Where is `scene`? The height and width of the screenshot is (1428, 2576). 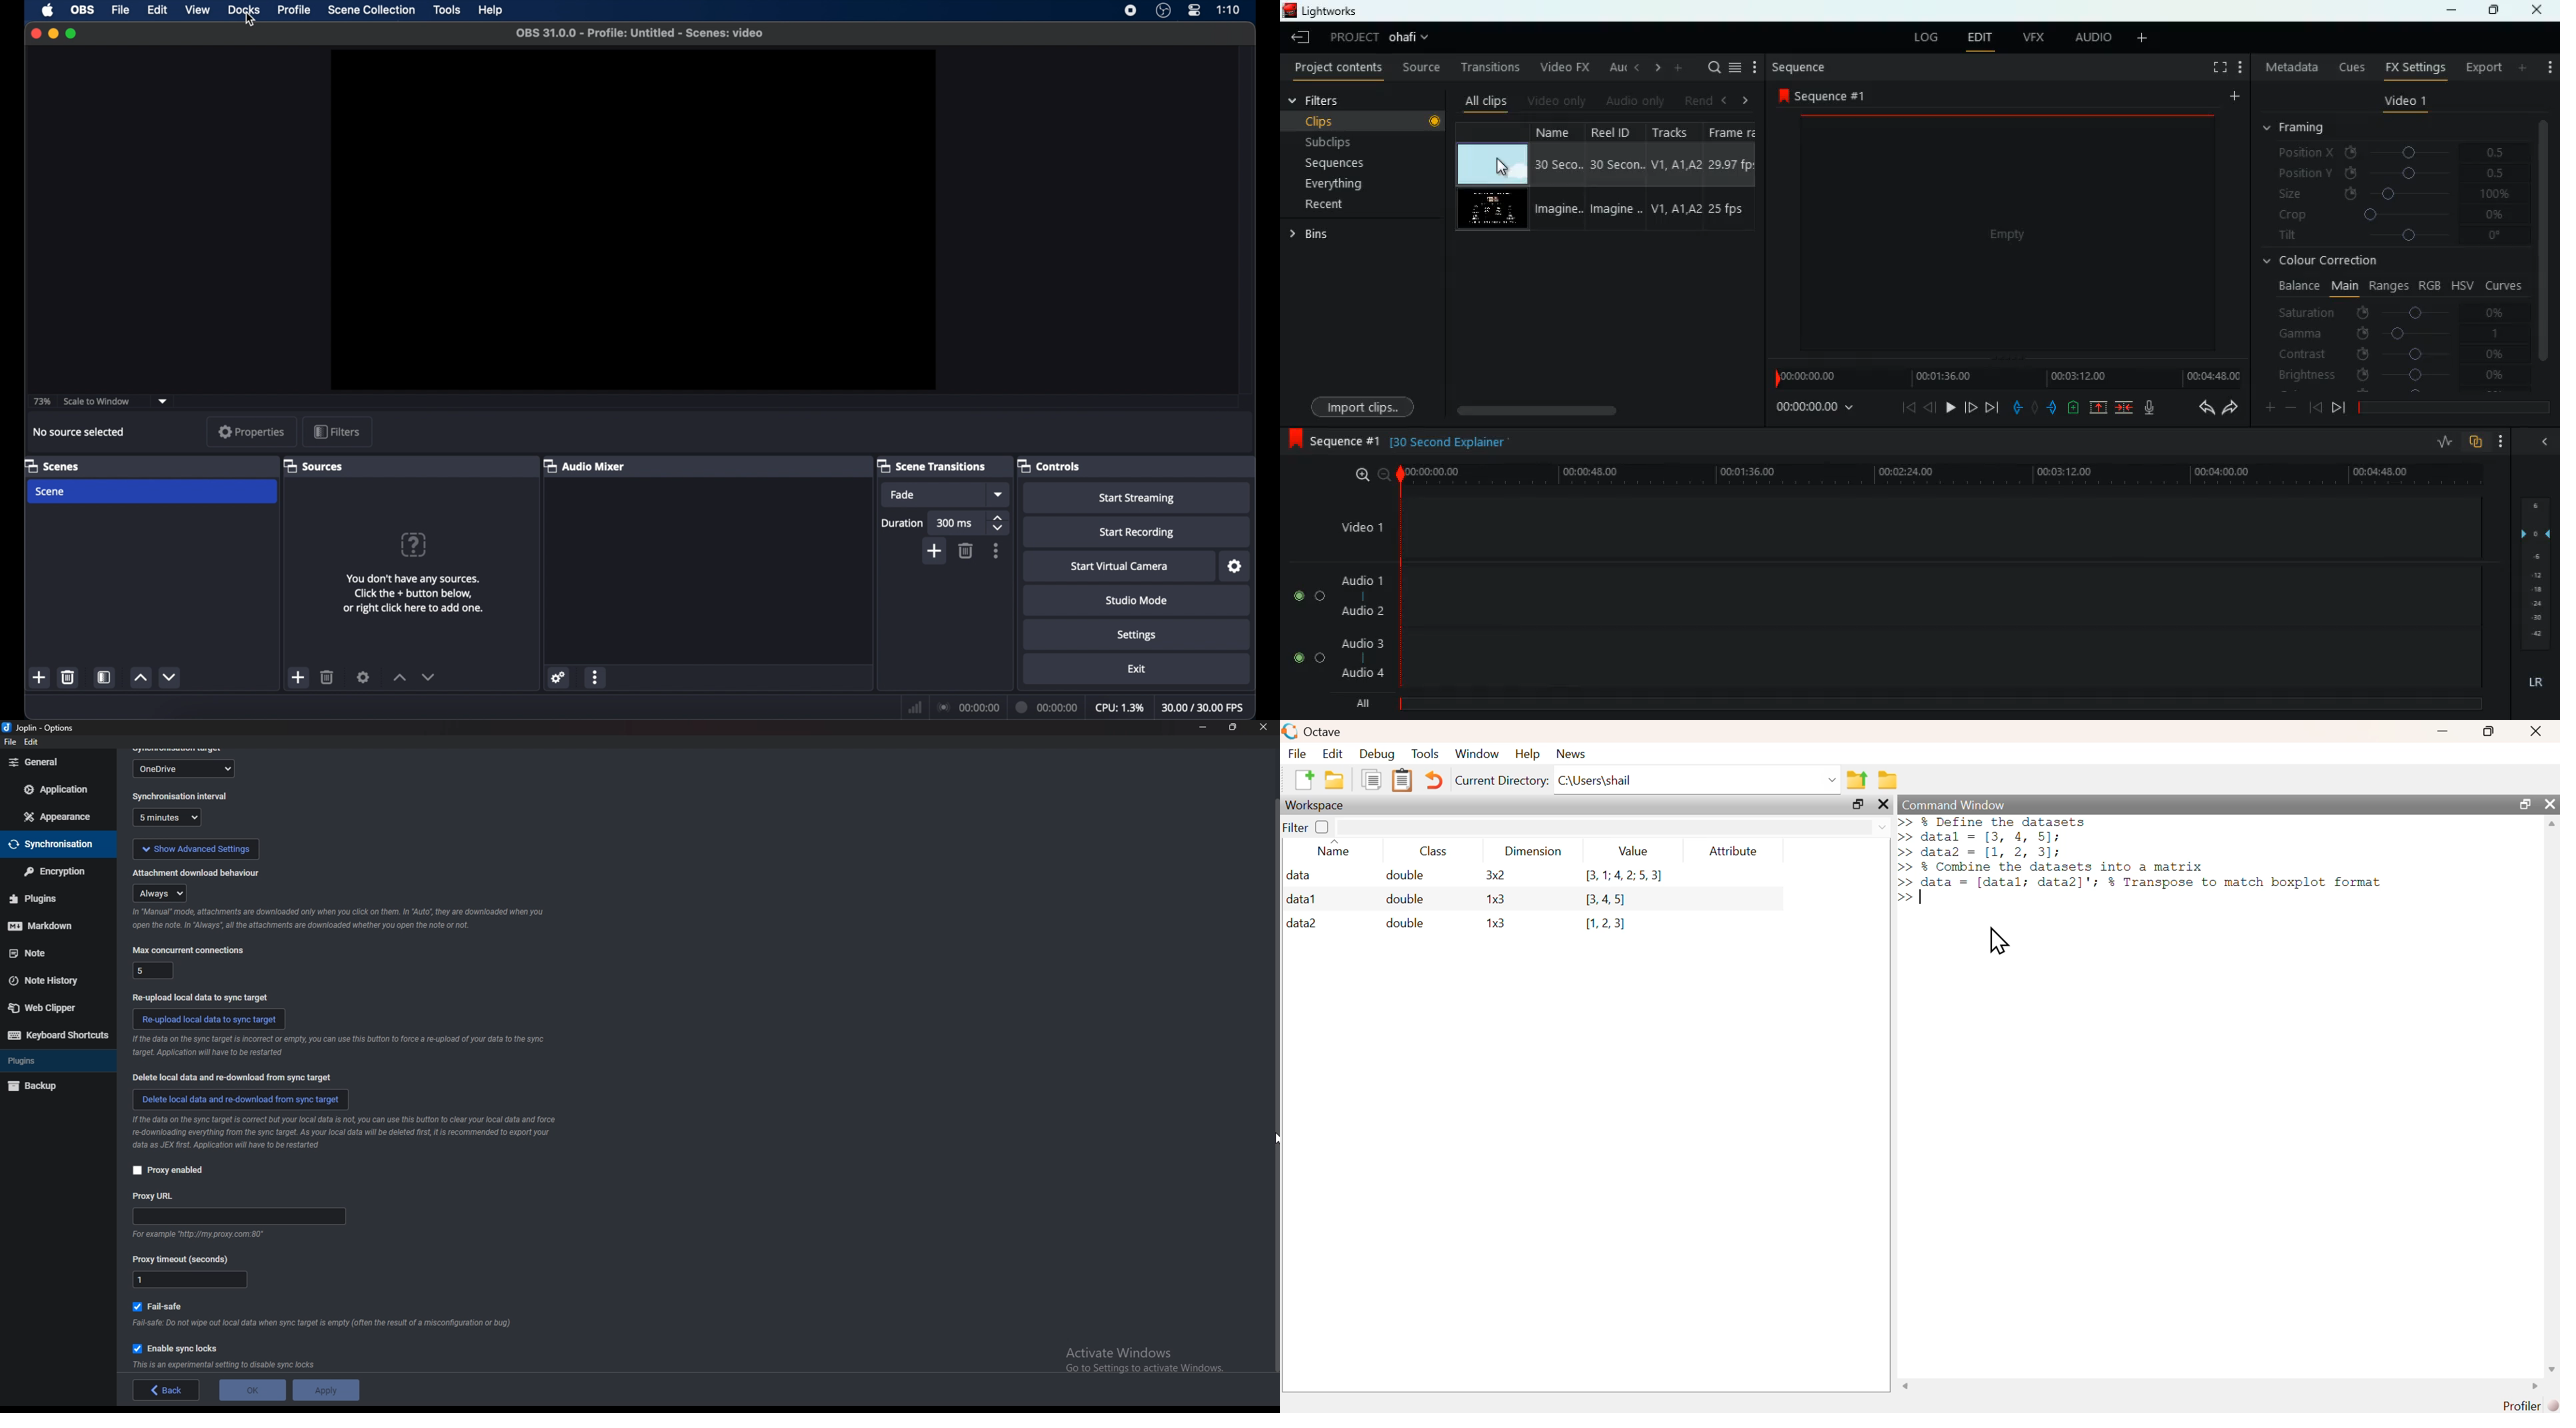 scene is located at coordinates (51, 492).